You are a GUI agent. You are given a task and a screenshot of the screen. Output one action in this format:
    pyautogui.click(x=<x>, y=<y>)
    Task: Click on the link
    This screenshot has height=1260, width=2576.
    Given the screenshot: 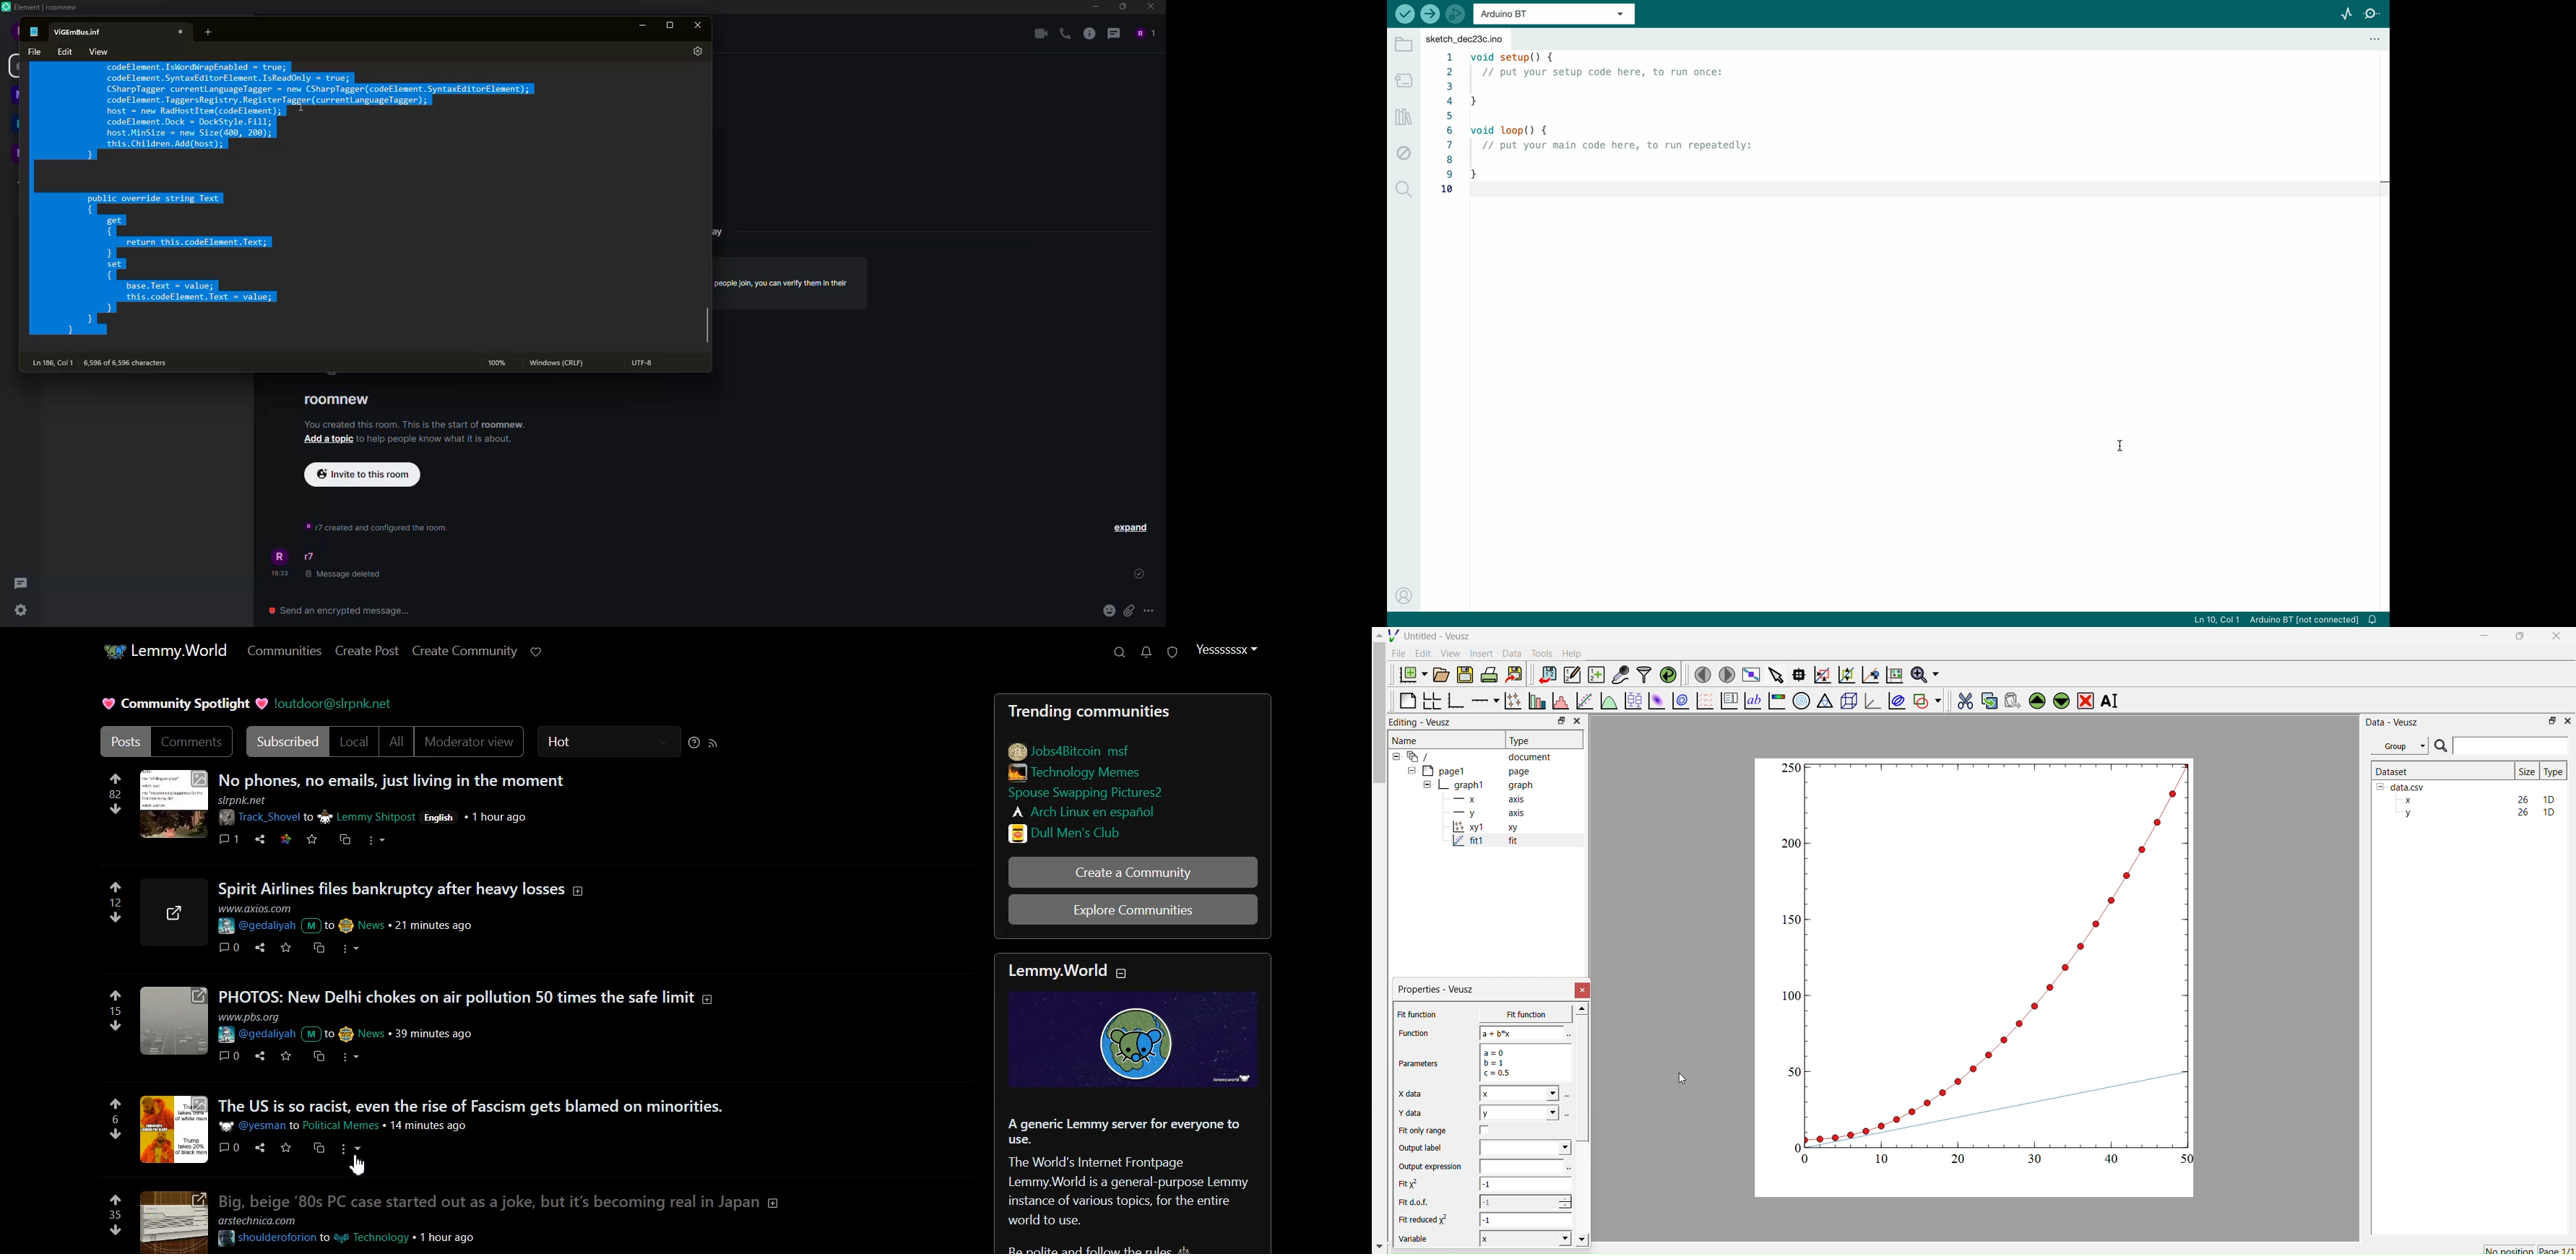 What is the action you would take?
    pyautogui.click(x=1087, y=810)
    